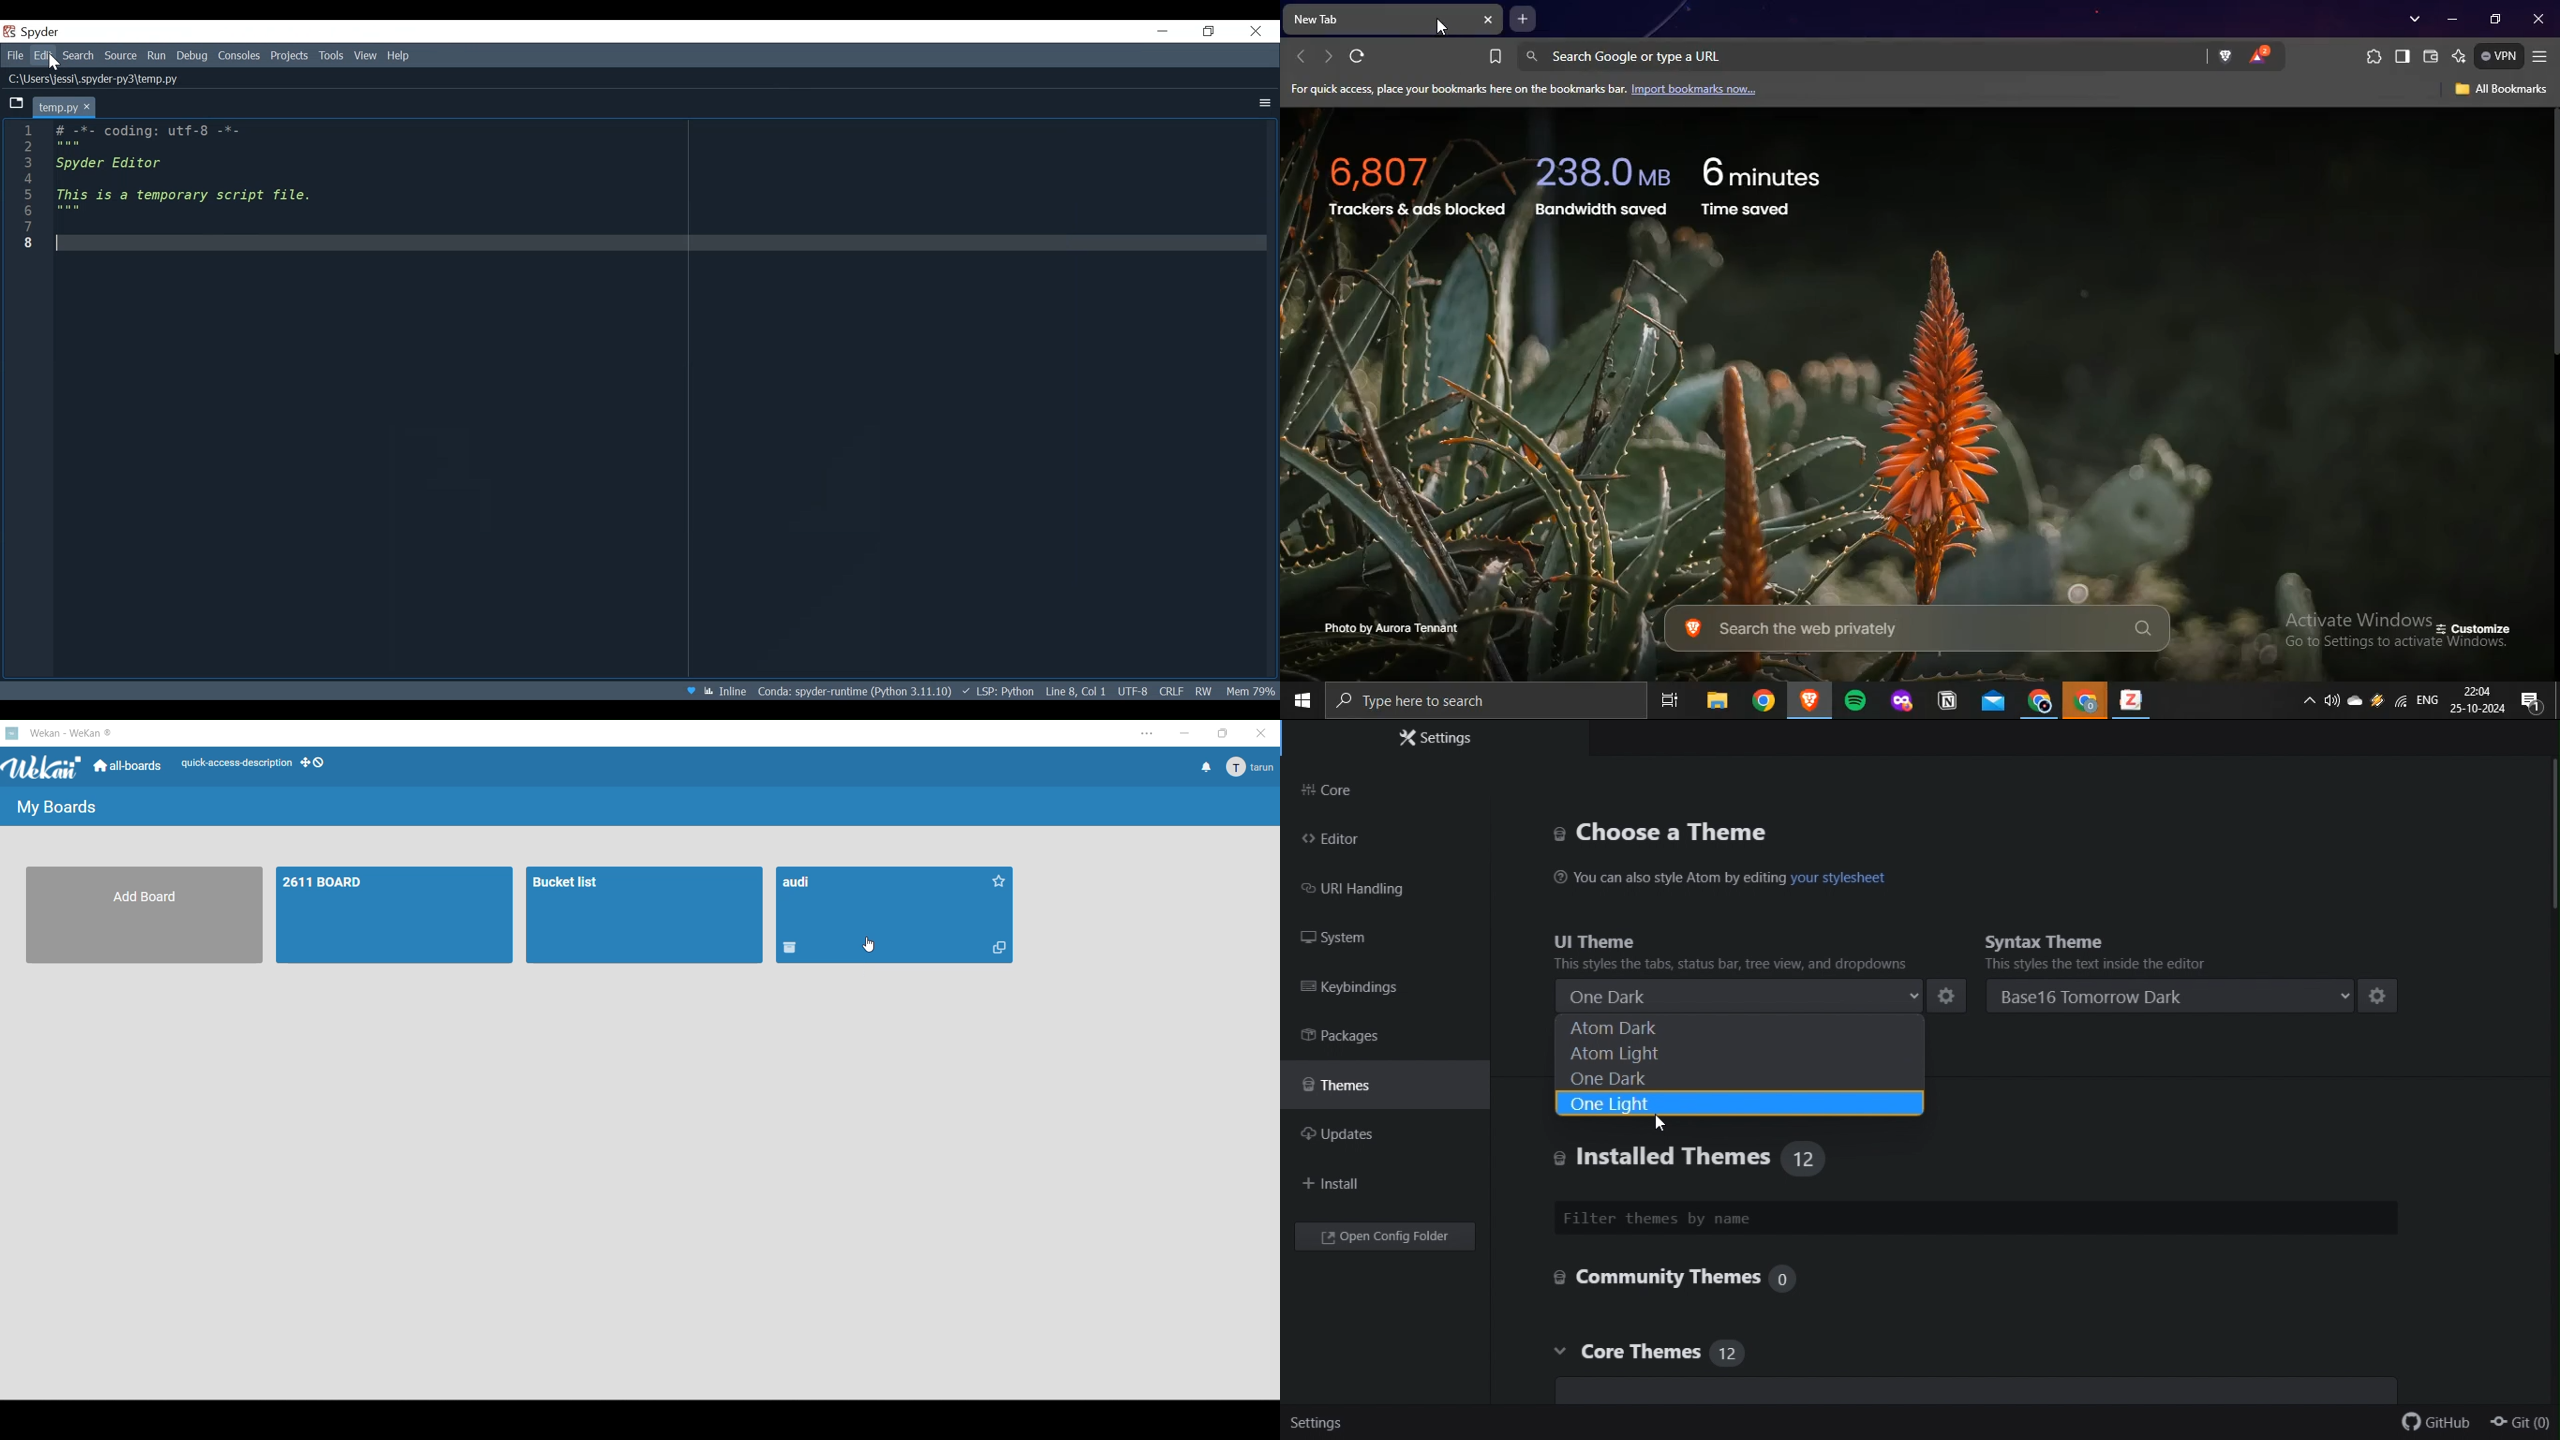  I want to click on Close, so click(1255, 31).